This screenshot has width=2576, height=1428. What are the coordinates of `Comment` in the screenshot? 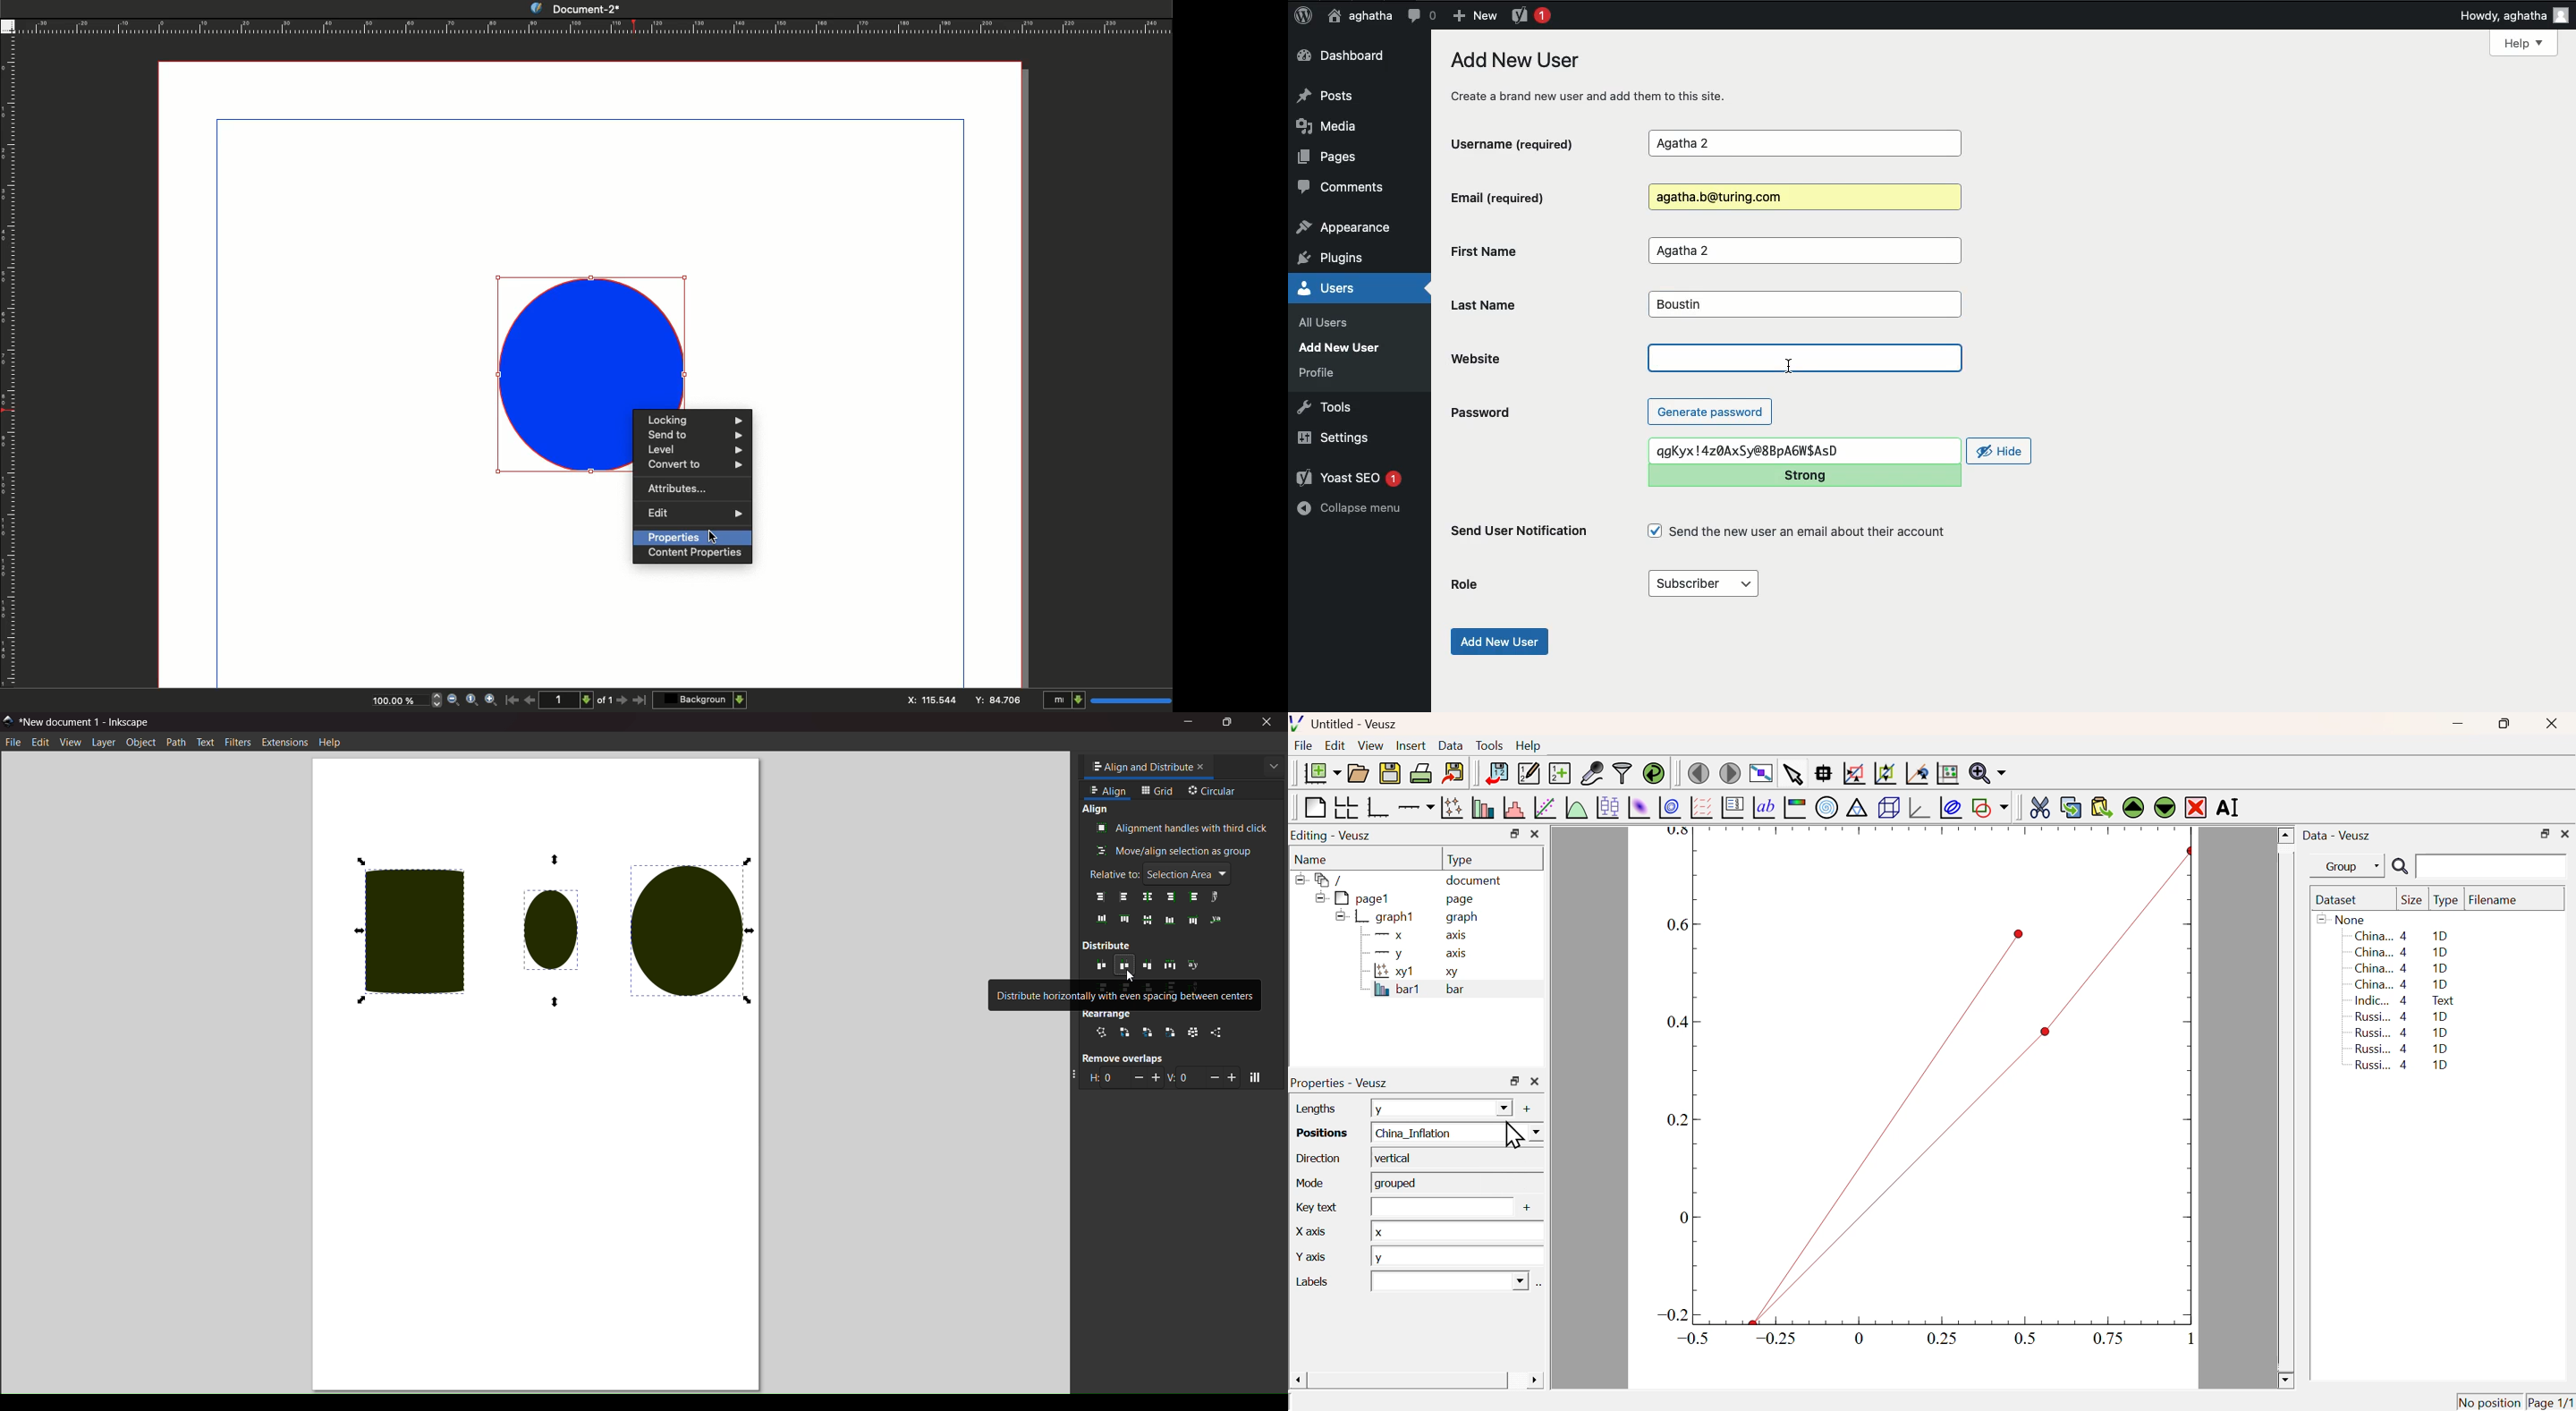 It's located at (1421, 15).